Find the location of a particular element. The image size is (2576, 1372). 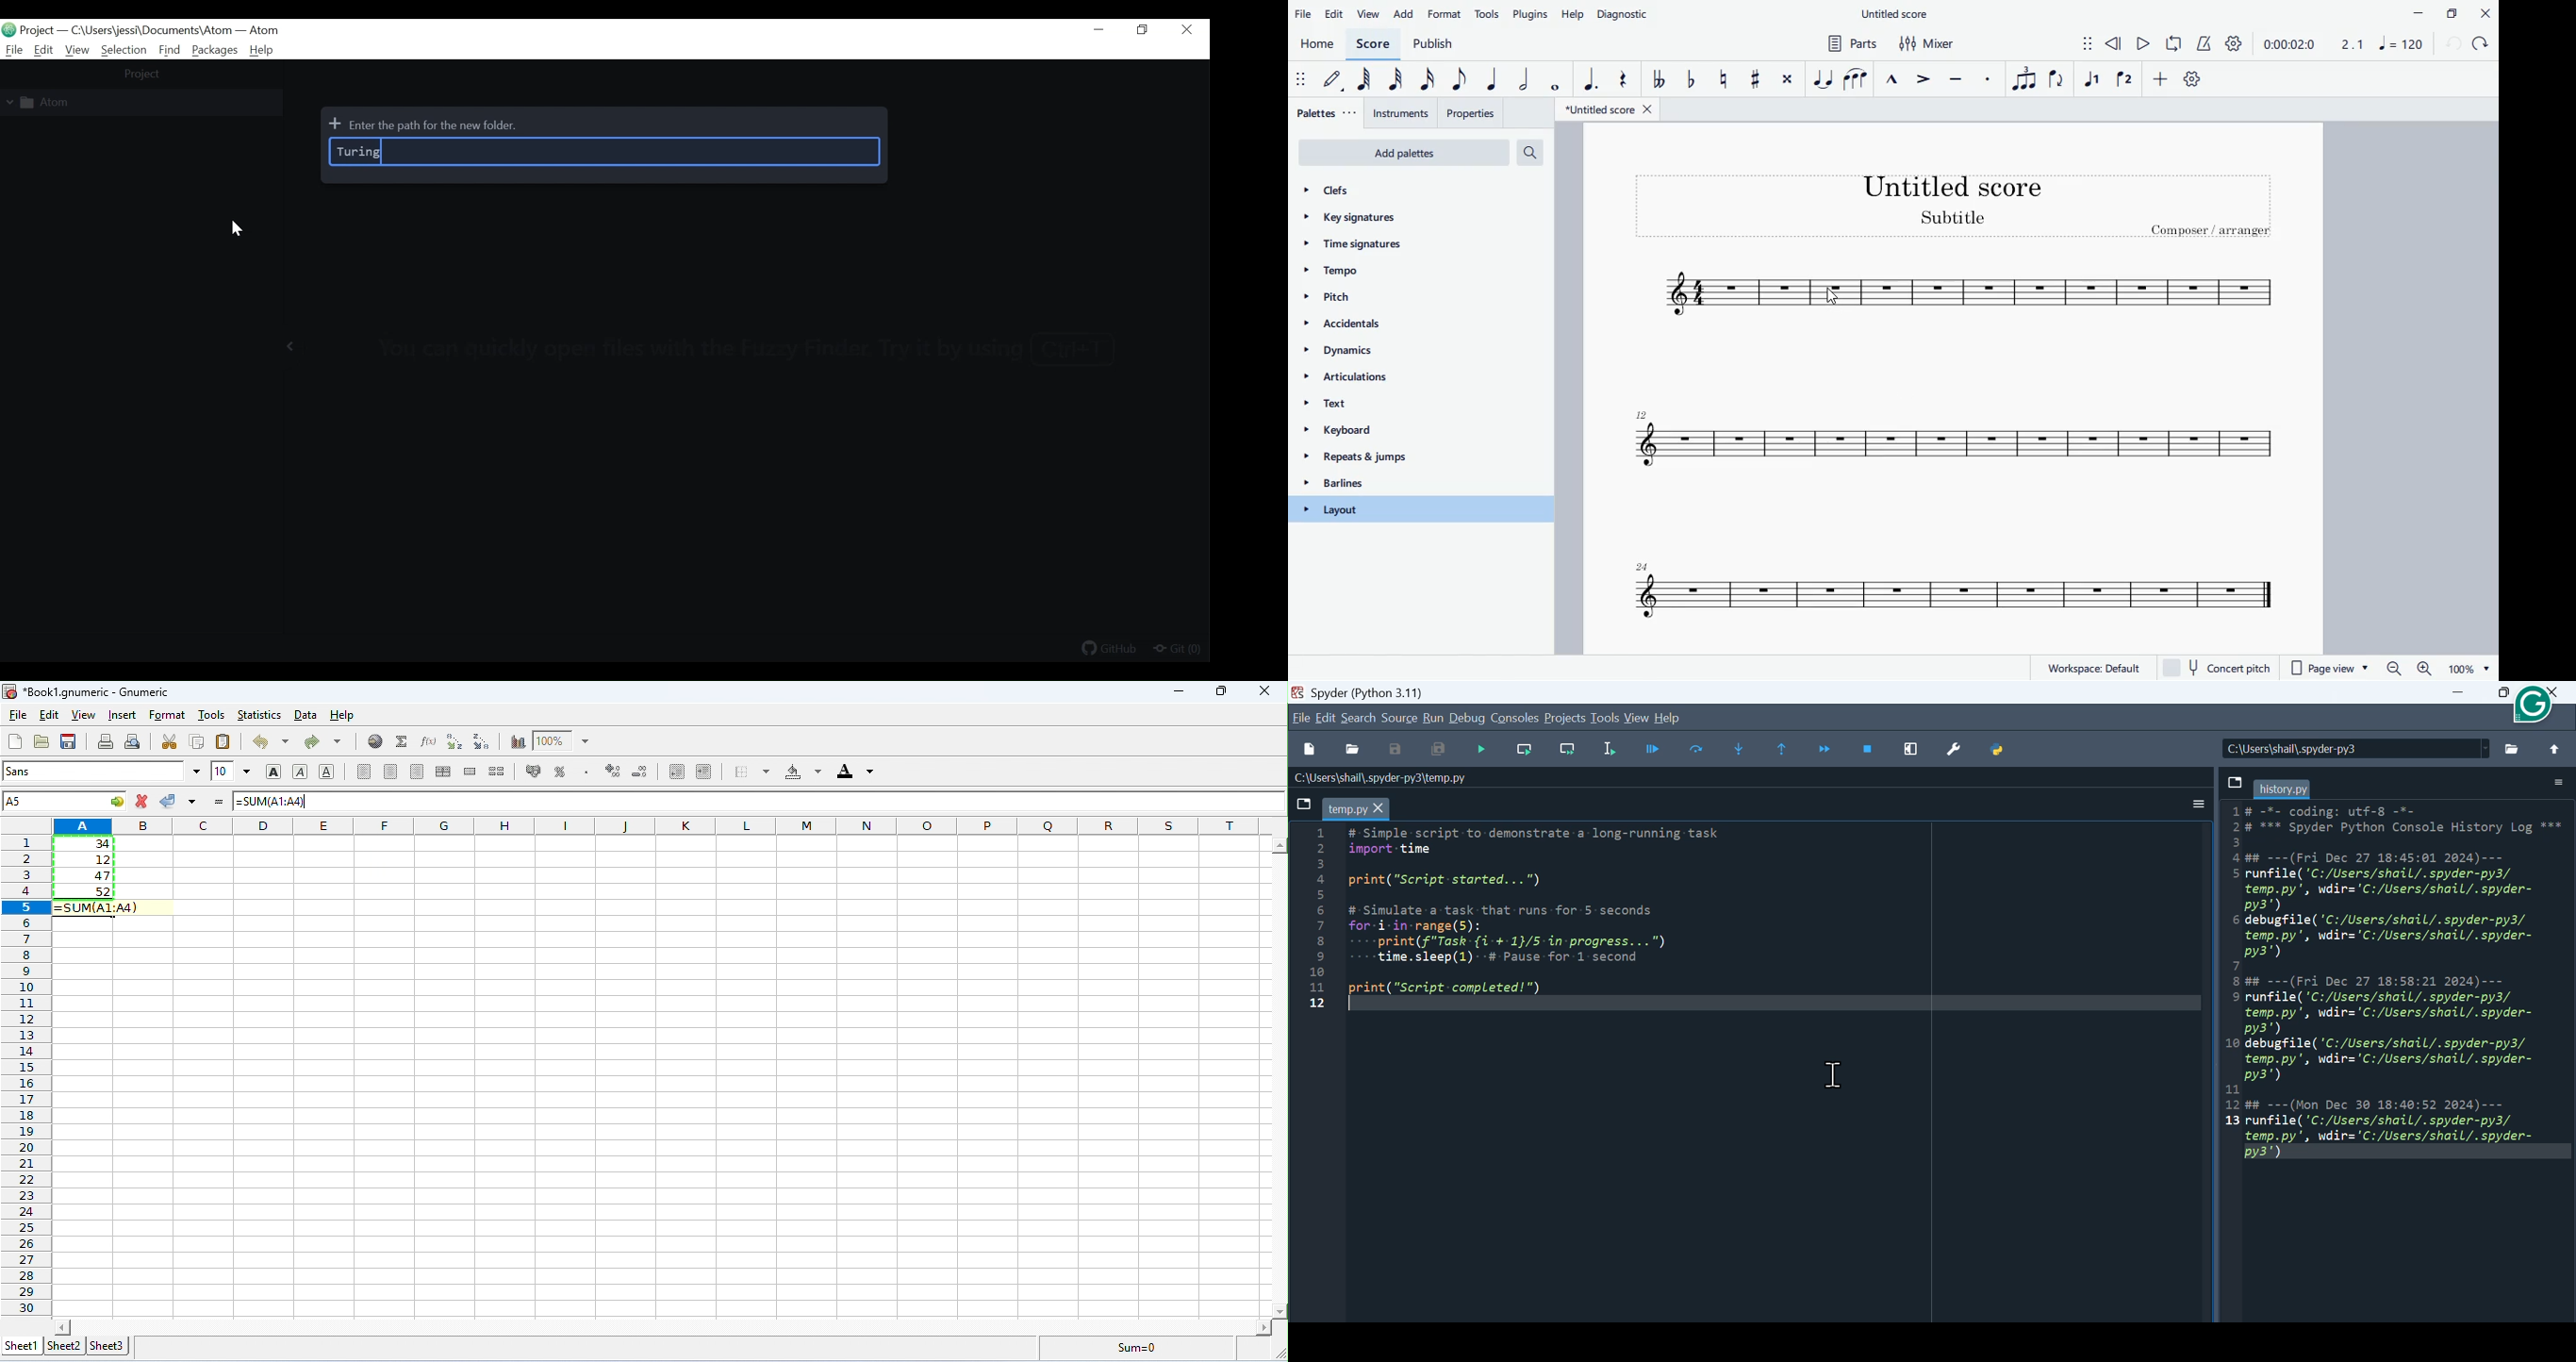

italics is located at coordinates (300, 772).